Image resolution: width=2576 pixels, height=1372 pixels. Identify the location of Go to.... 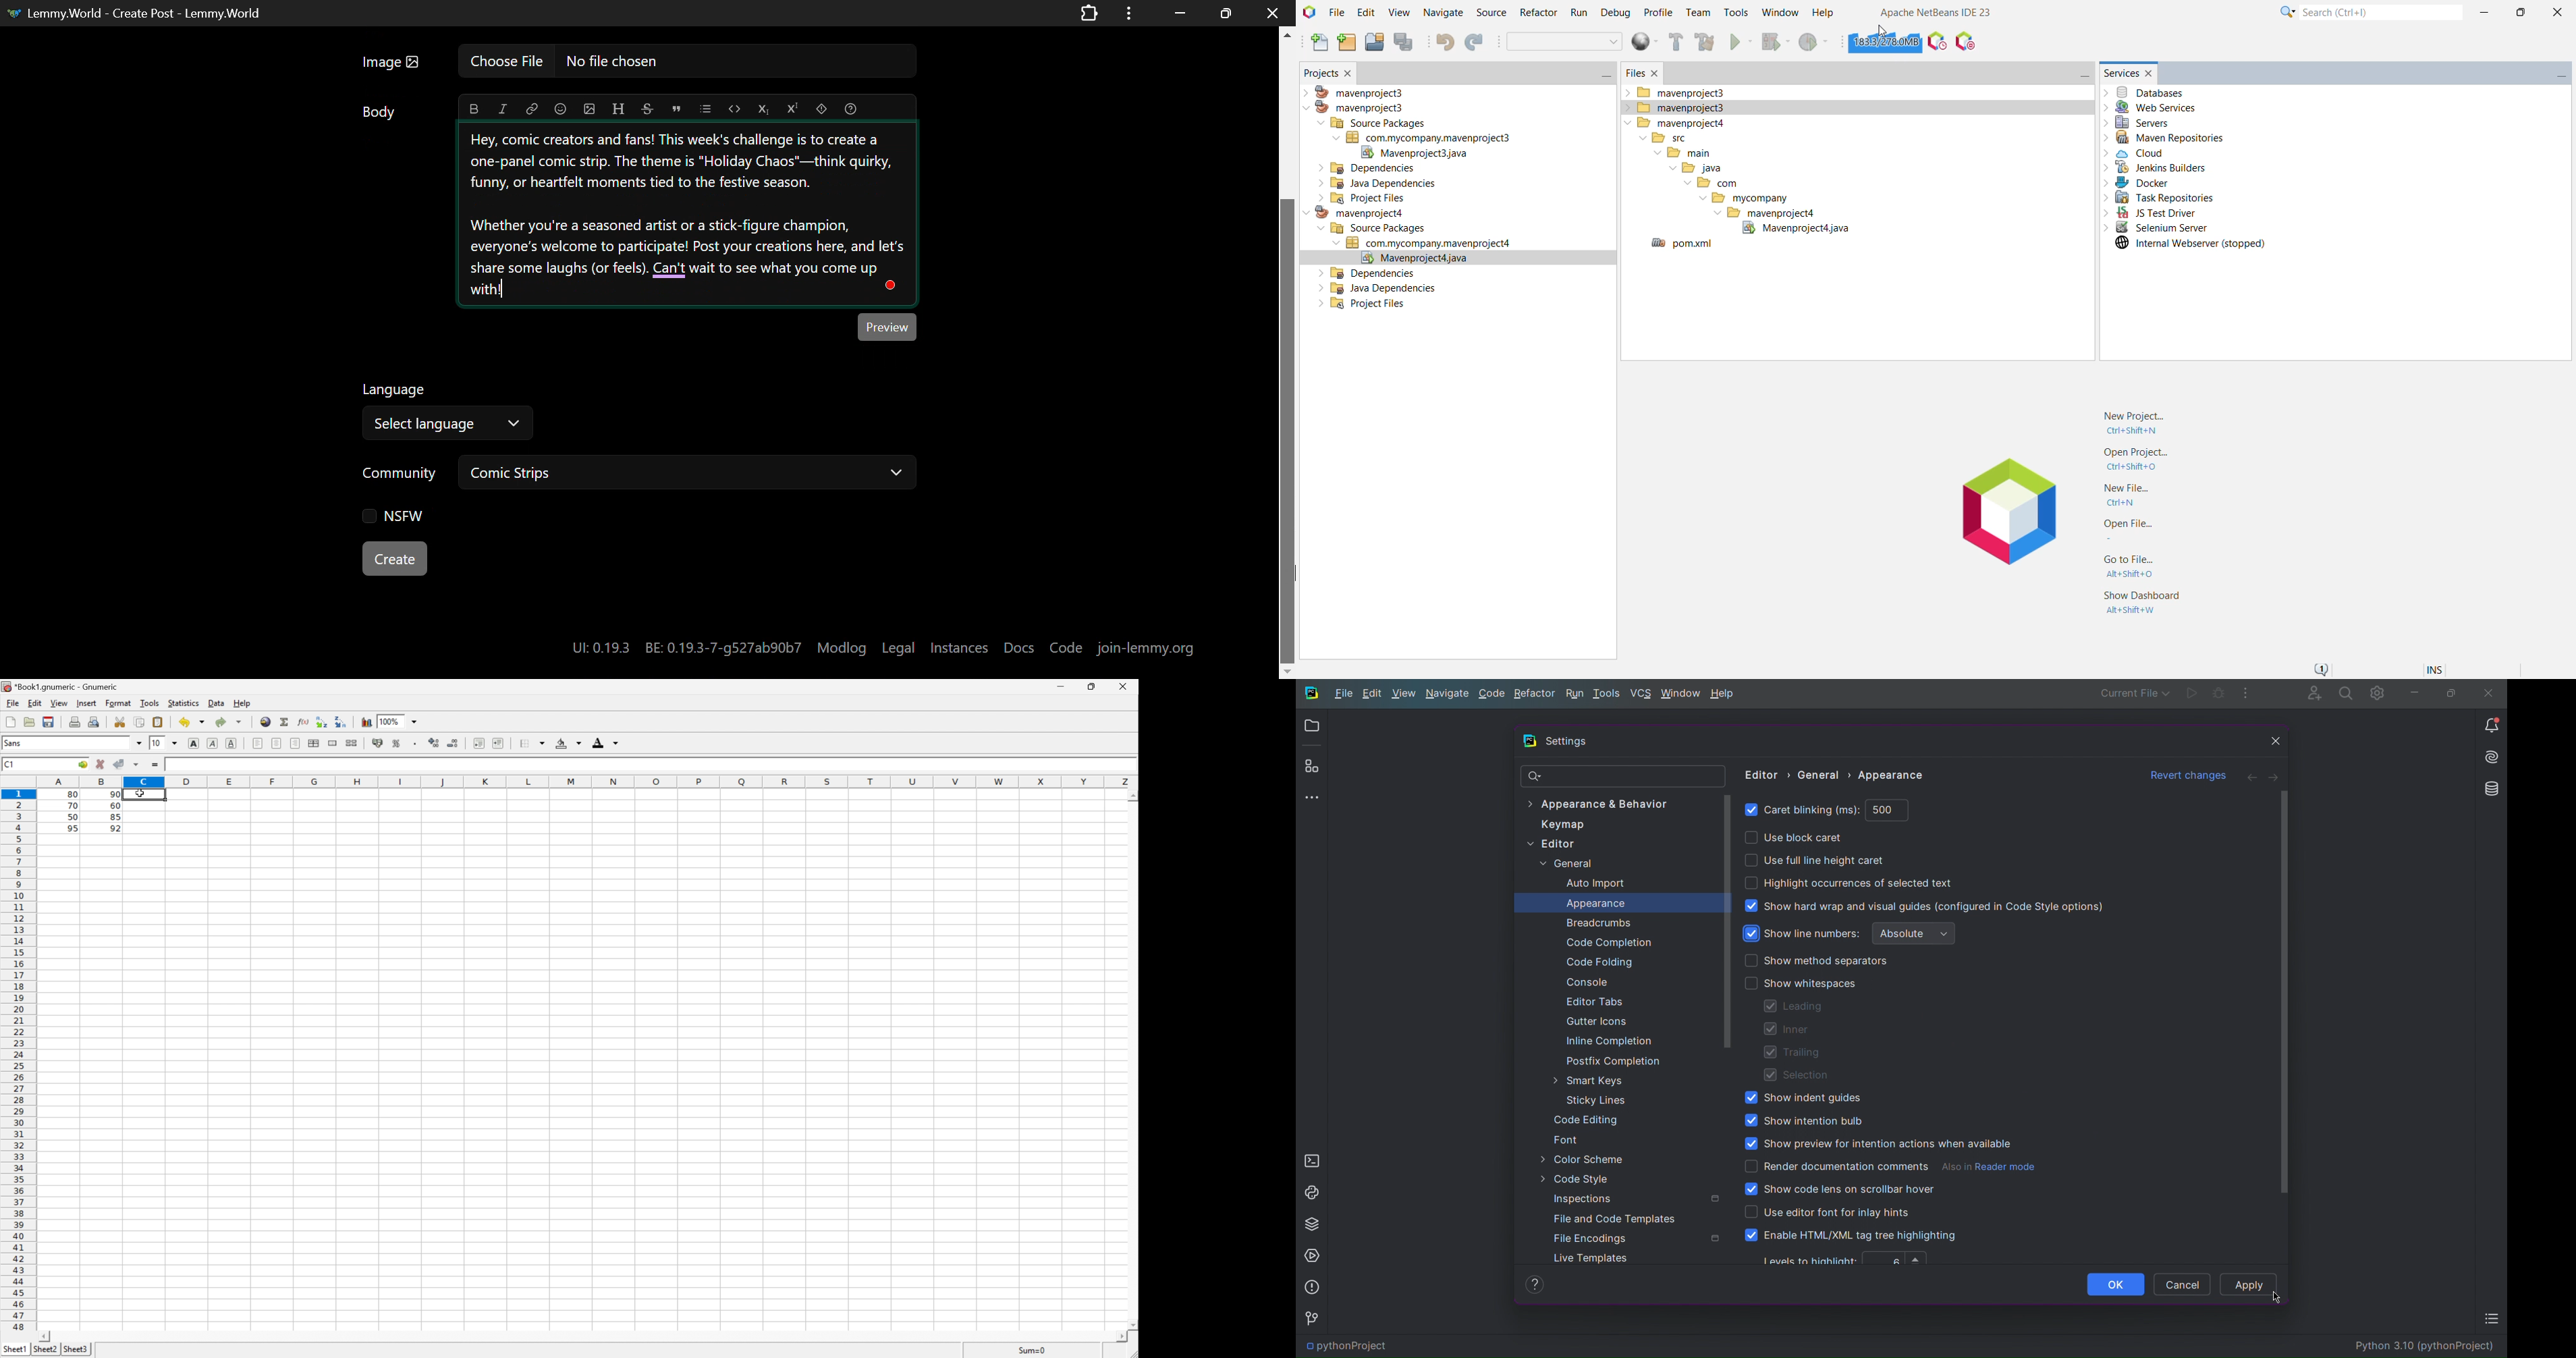
(83, 764).